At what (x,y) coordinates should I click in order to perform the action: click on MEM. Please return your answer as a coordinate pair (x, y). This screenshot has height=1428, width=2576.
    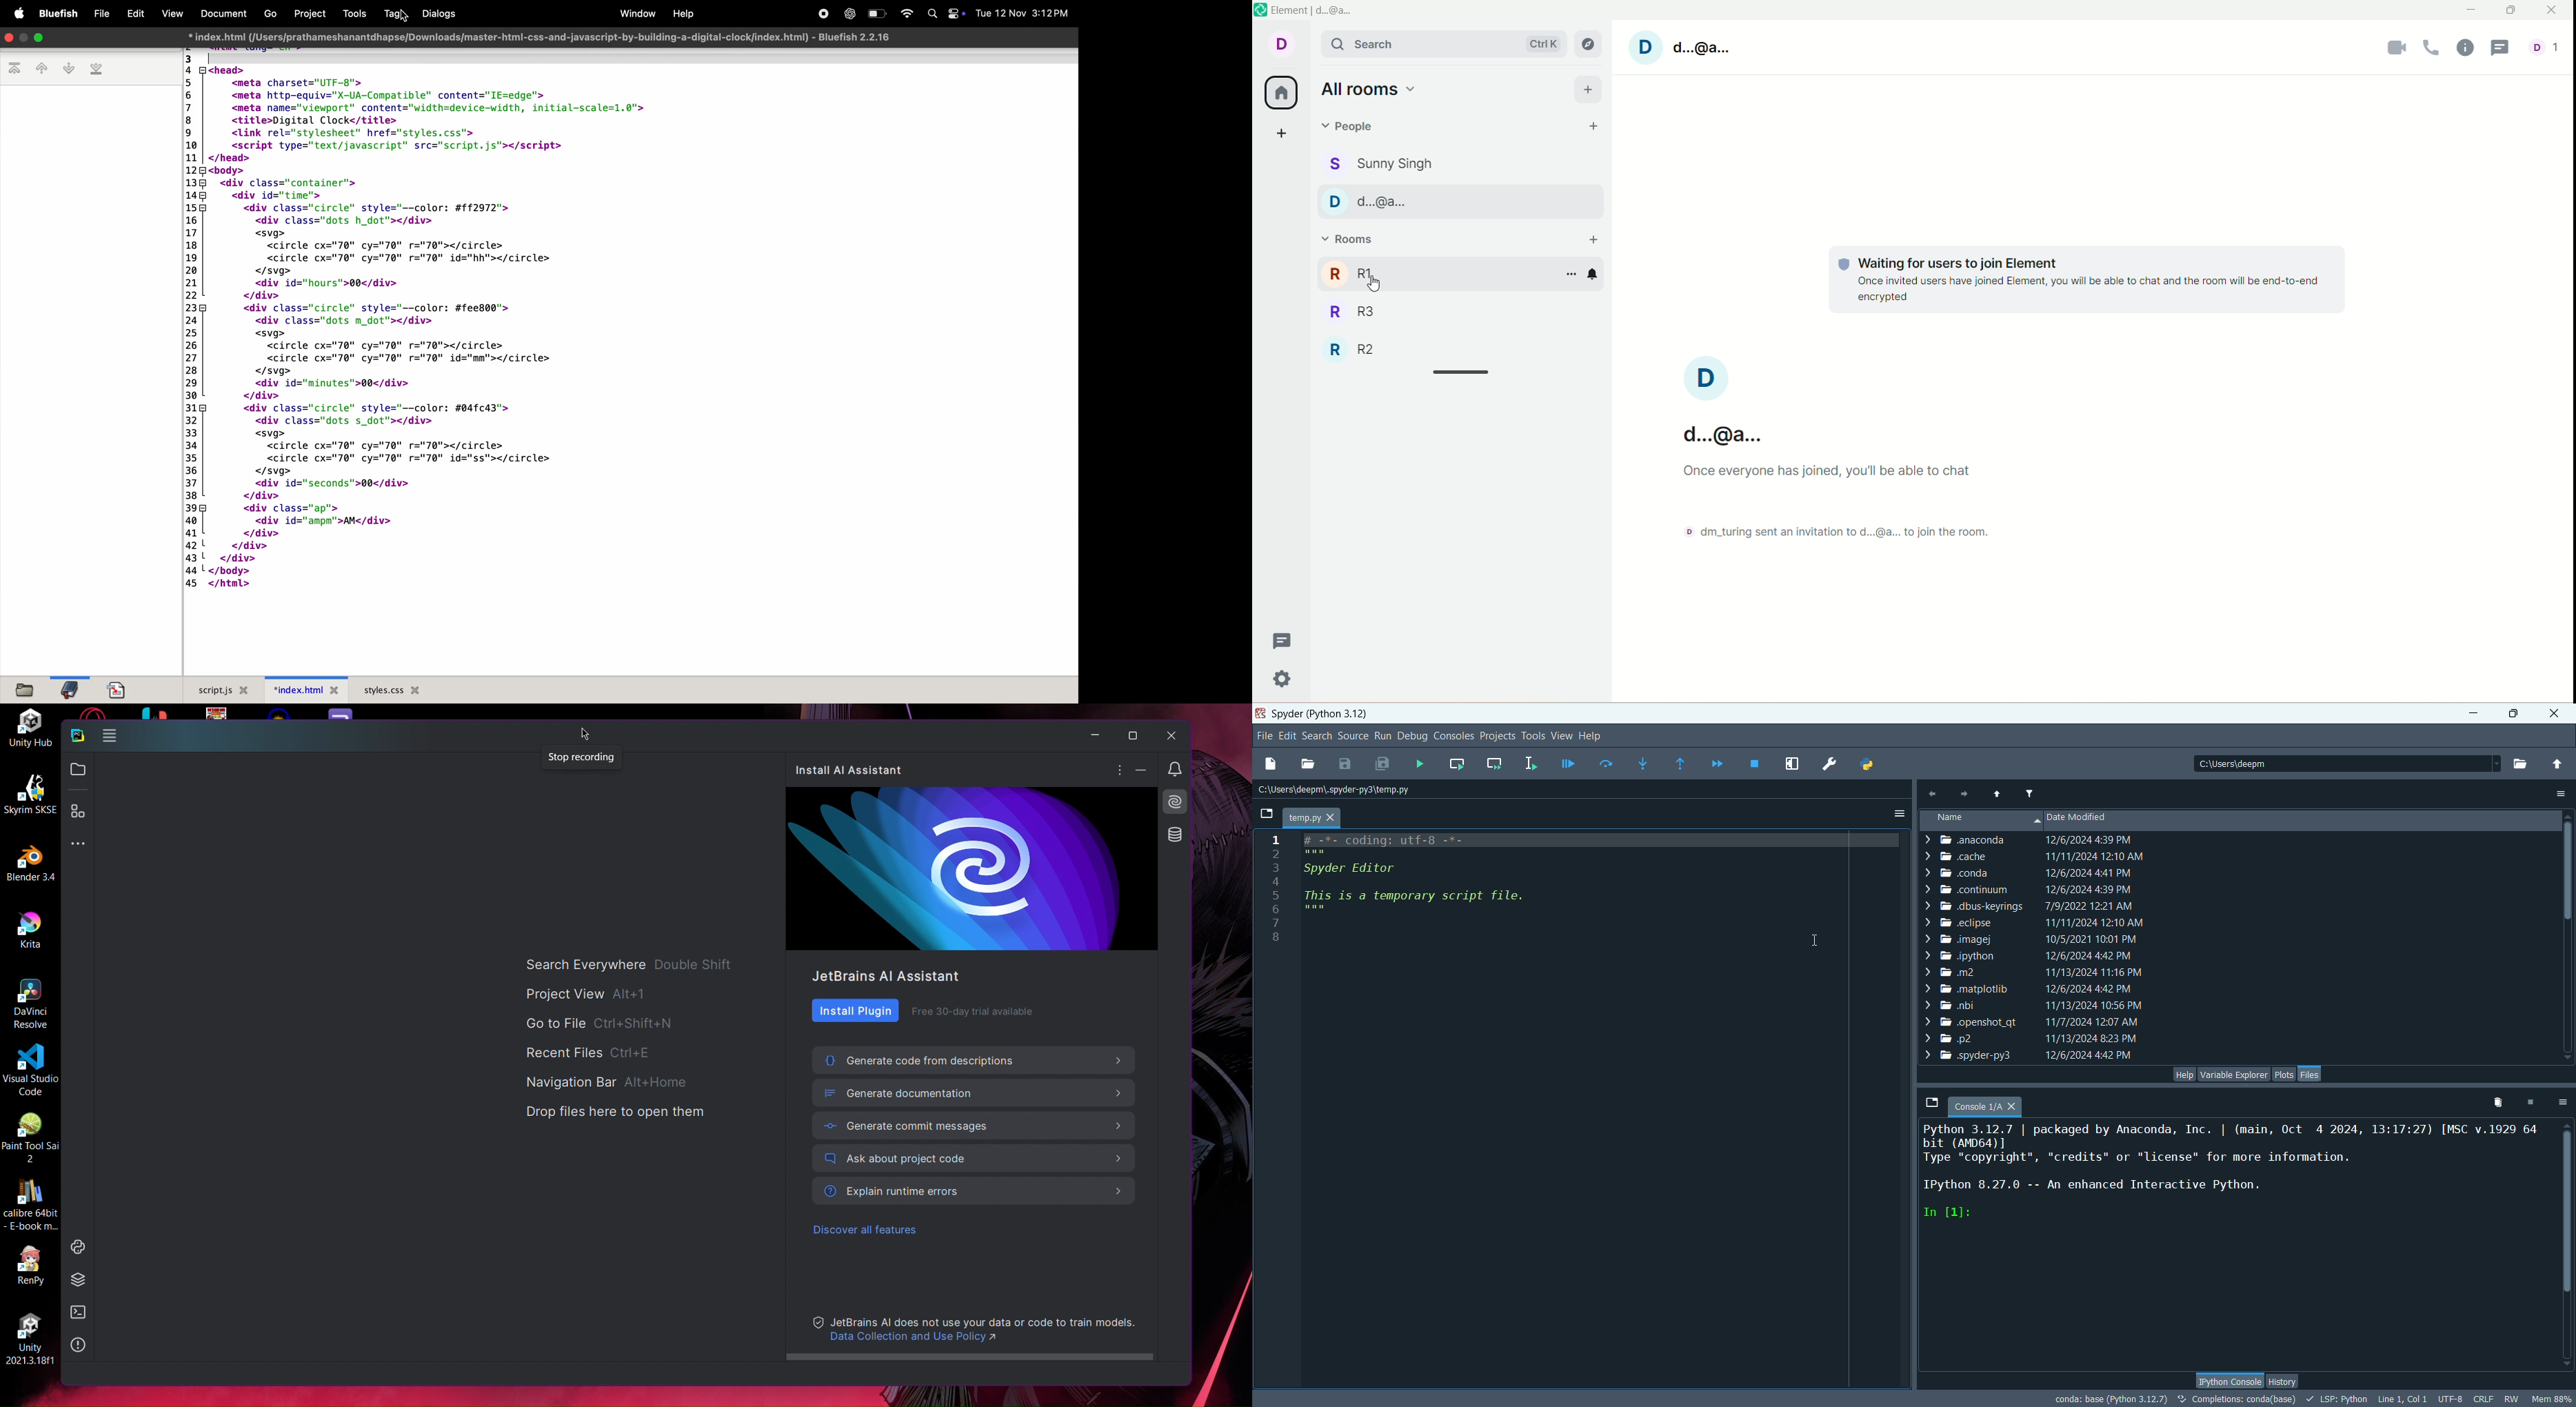
    Looking at the image, I should click on (2553, 1399).